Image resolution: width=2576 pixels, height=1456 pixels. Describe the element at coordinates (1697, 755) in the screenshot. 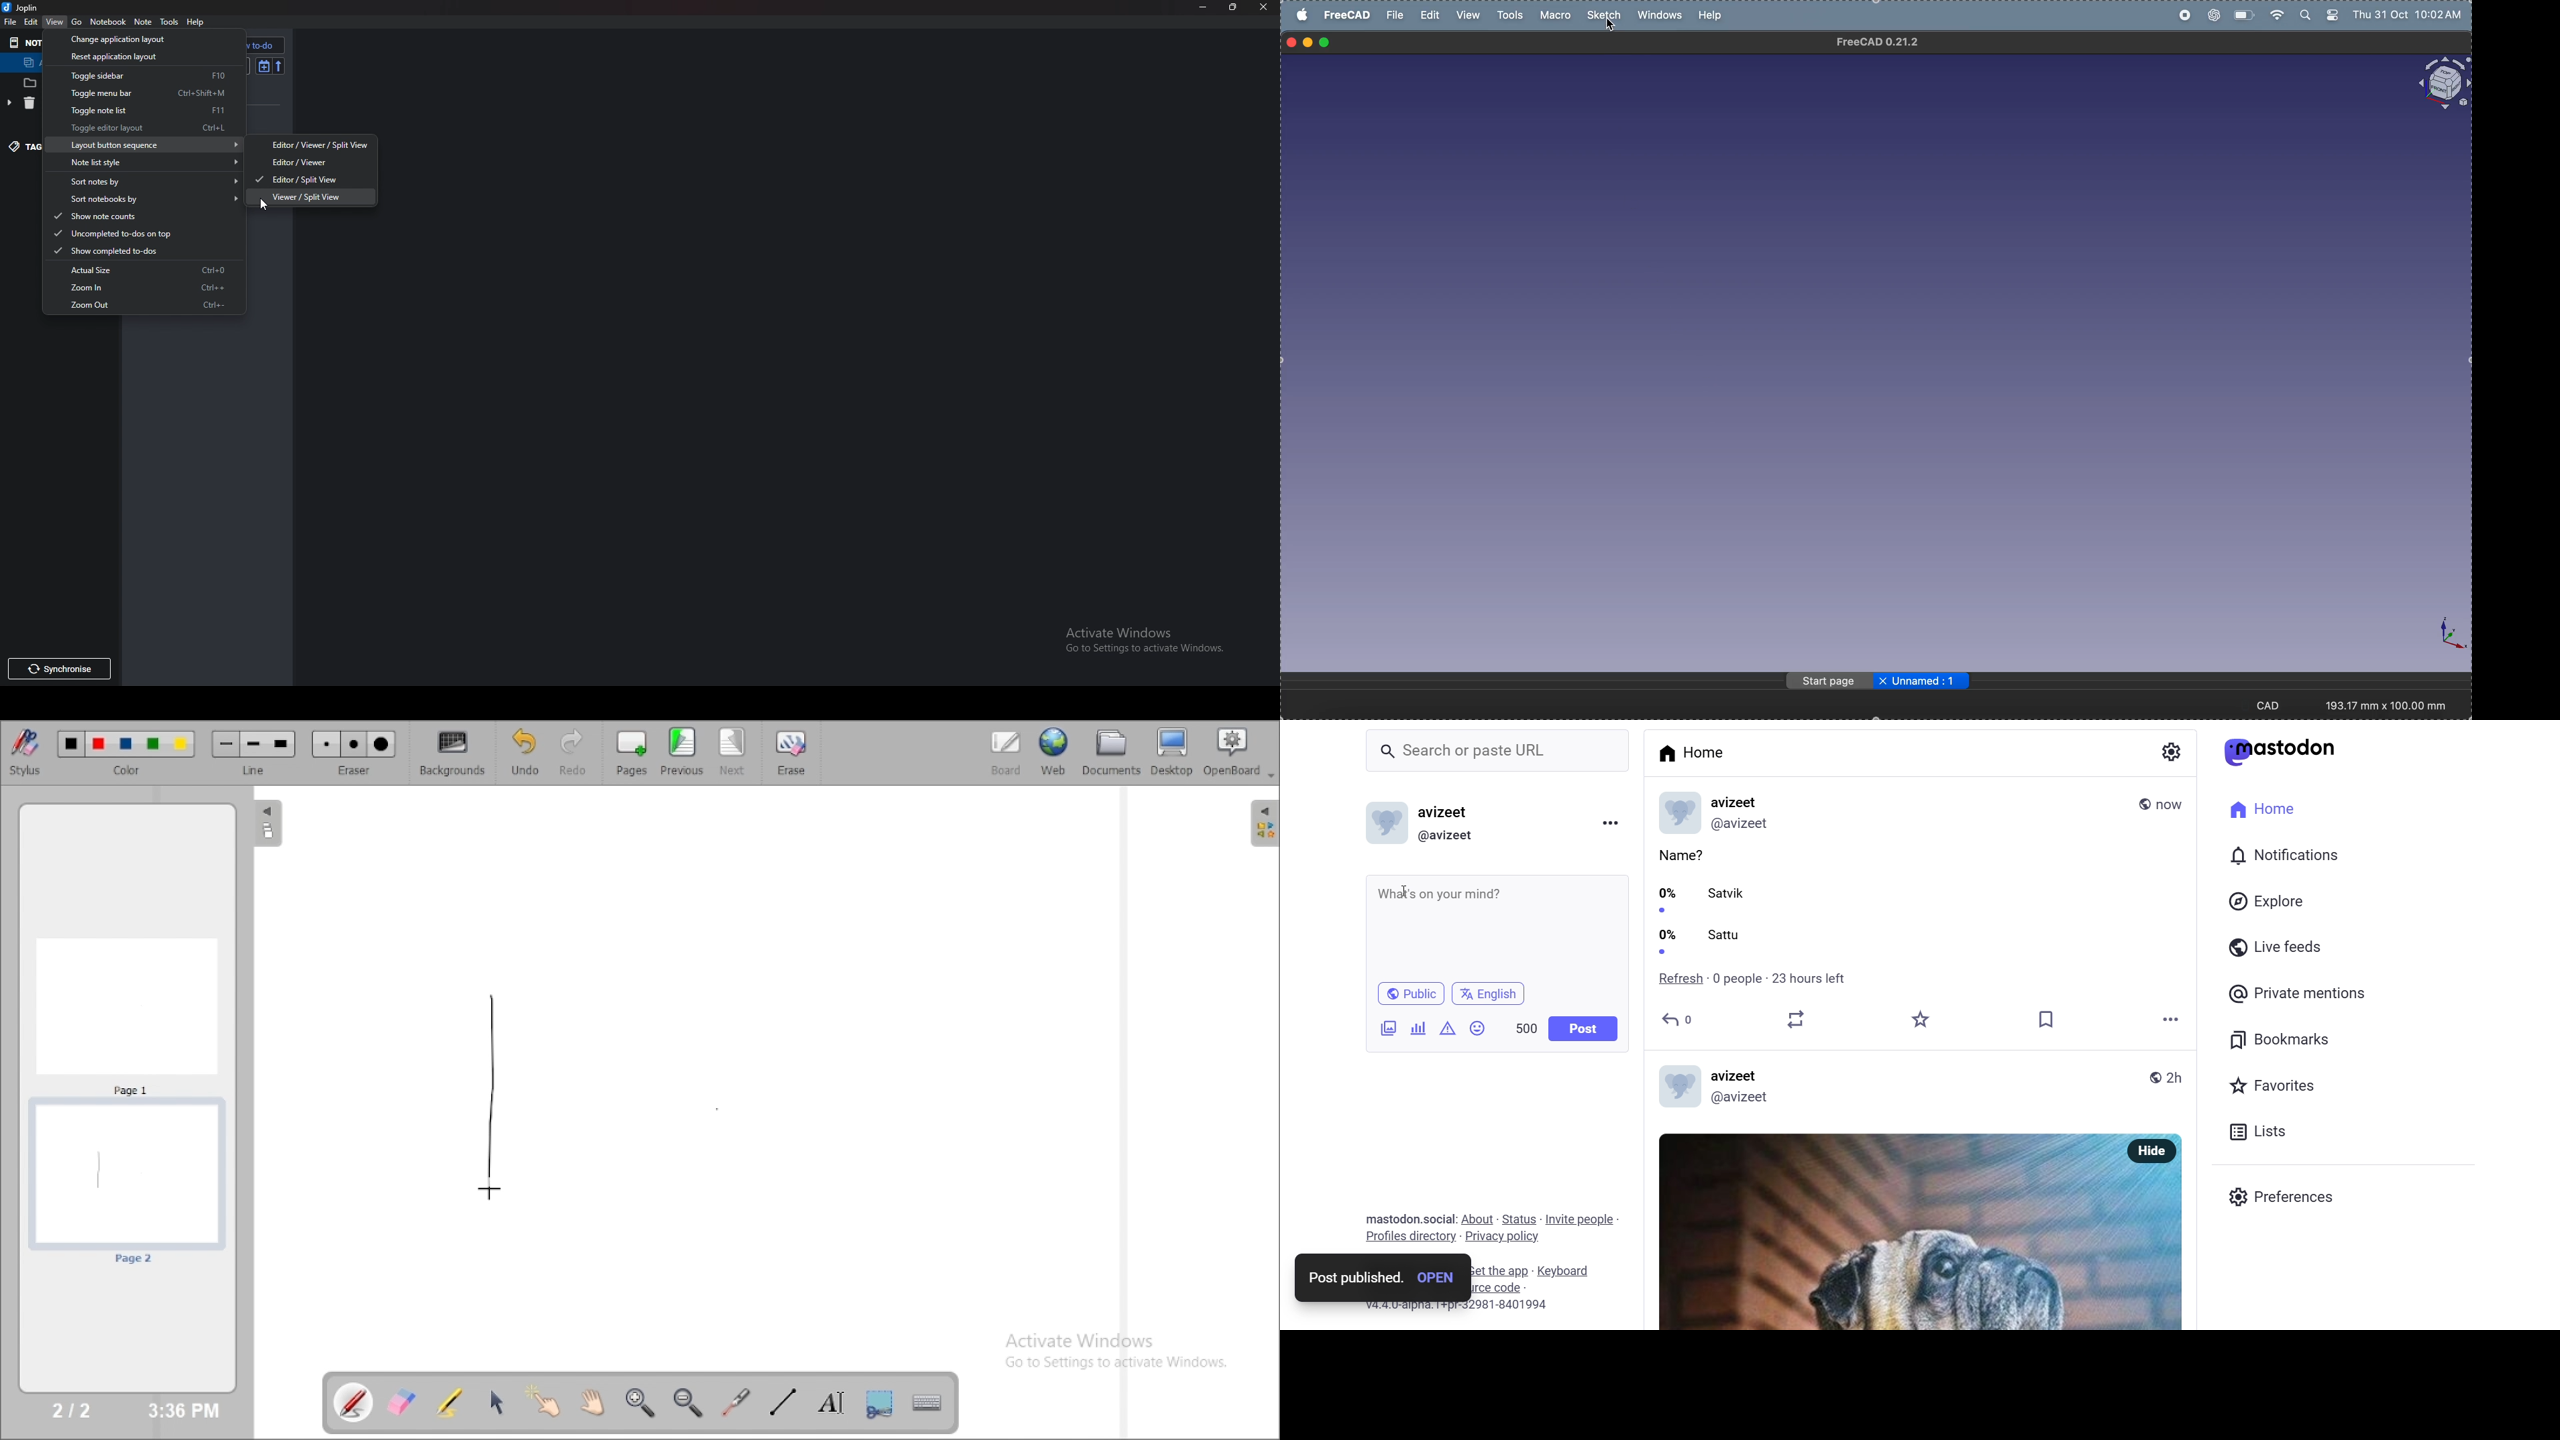

I see `Home` at that location.